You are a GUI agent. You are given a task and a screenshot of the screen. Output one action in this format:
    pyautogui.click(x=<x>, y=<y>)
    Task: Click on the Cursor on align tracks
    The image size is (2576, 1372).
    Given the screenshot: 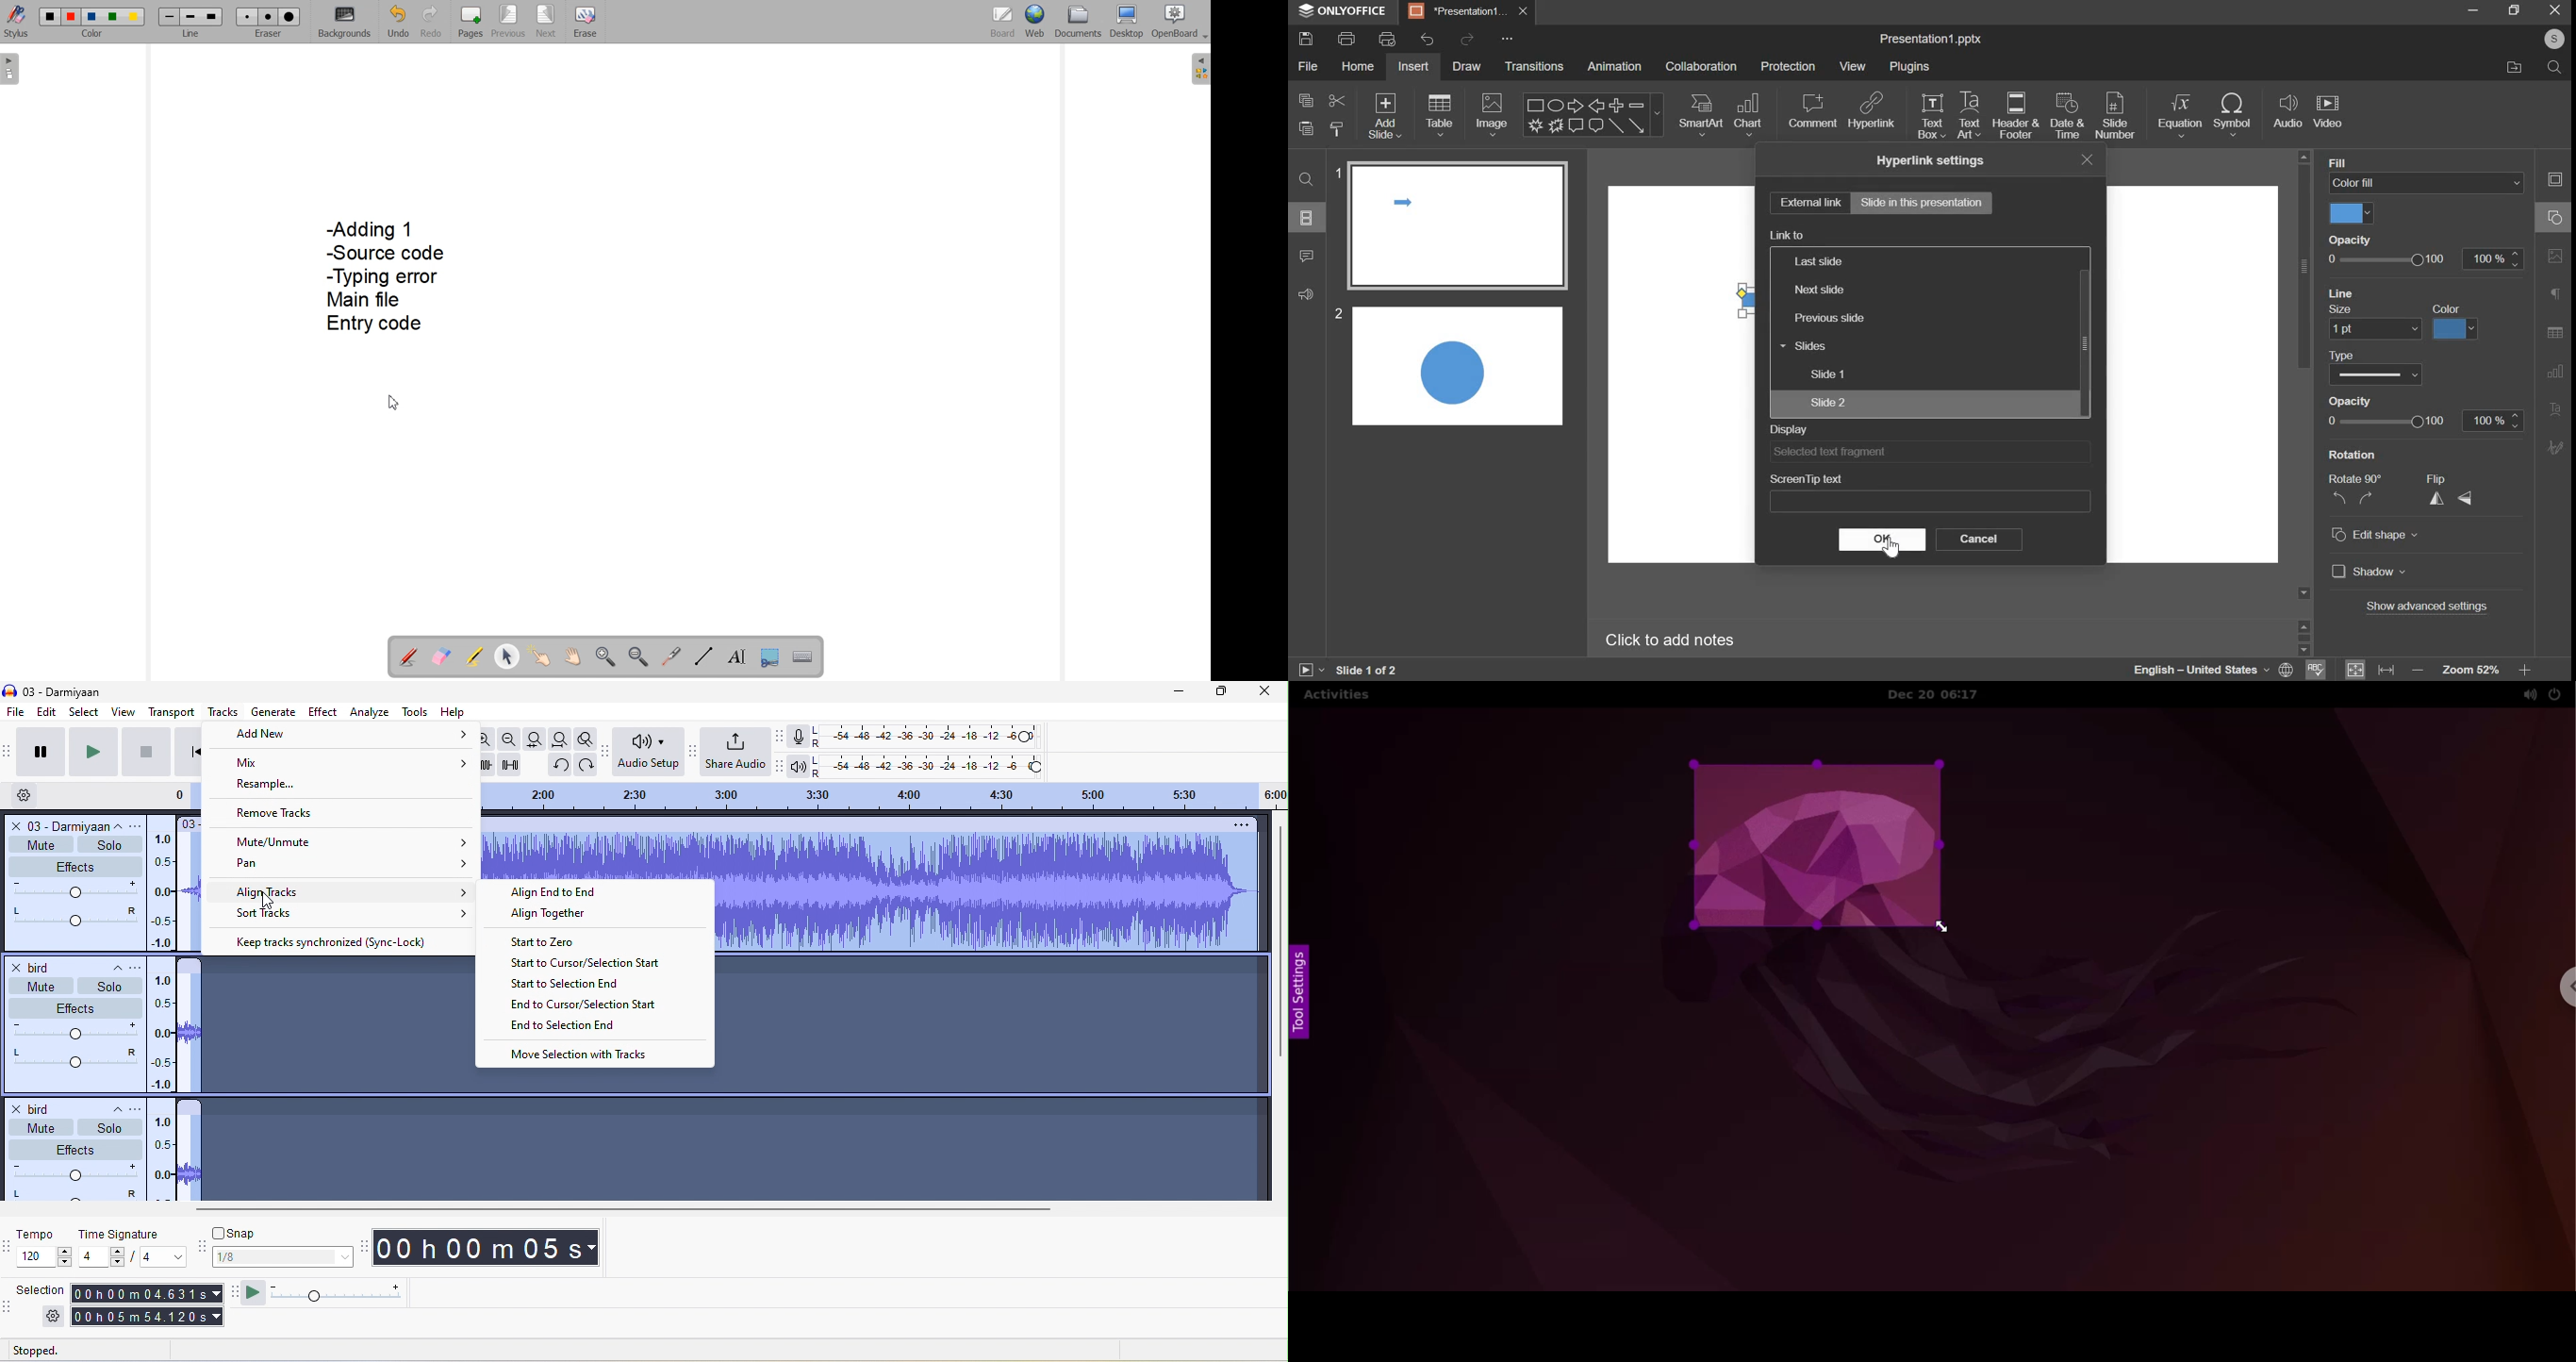 What is the action you would take?
    pyautogui.click(x=352, y=891)
    